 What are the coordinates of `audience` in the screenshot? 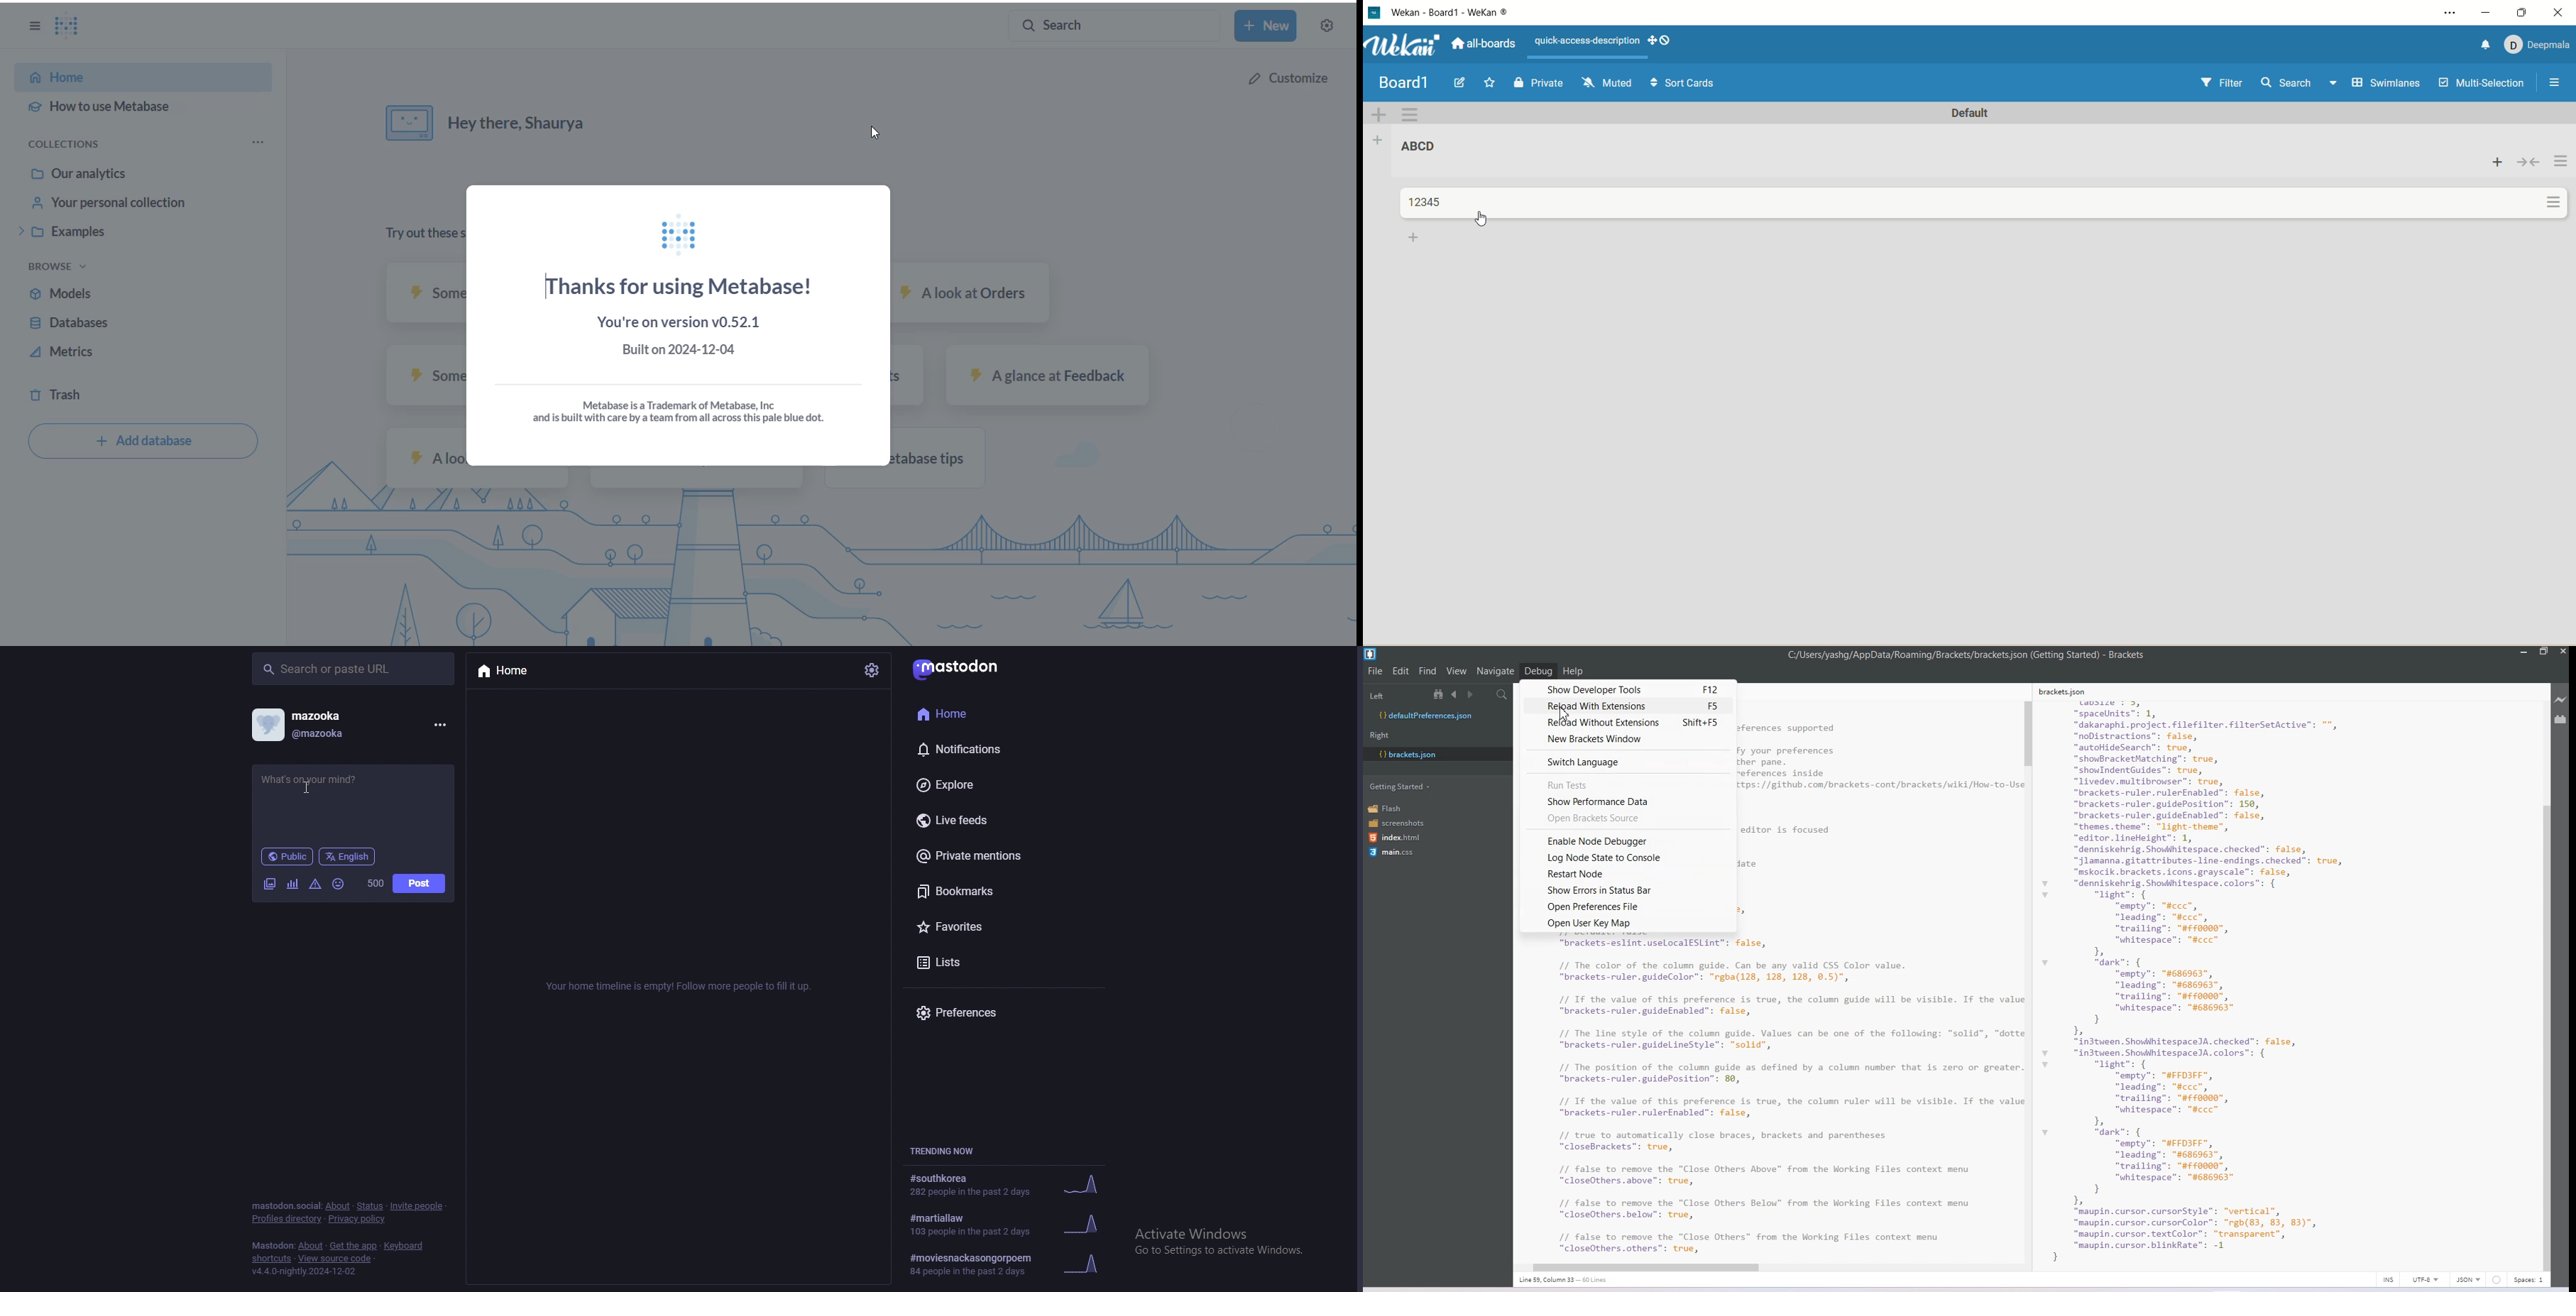 It's located at (287, 856).